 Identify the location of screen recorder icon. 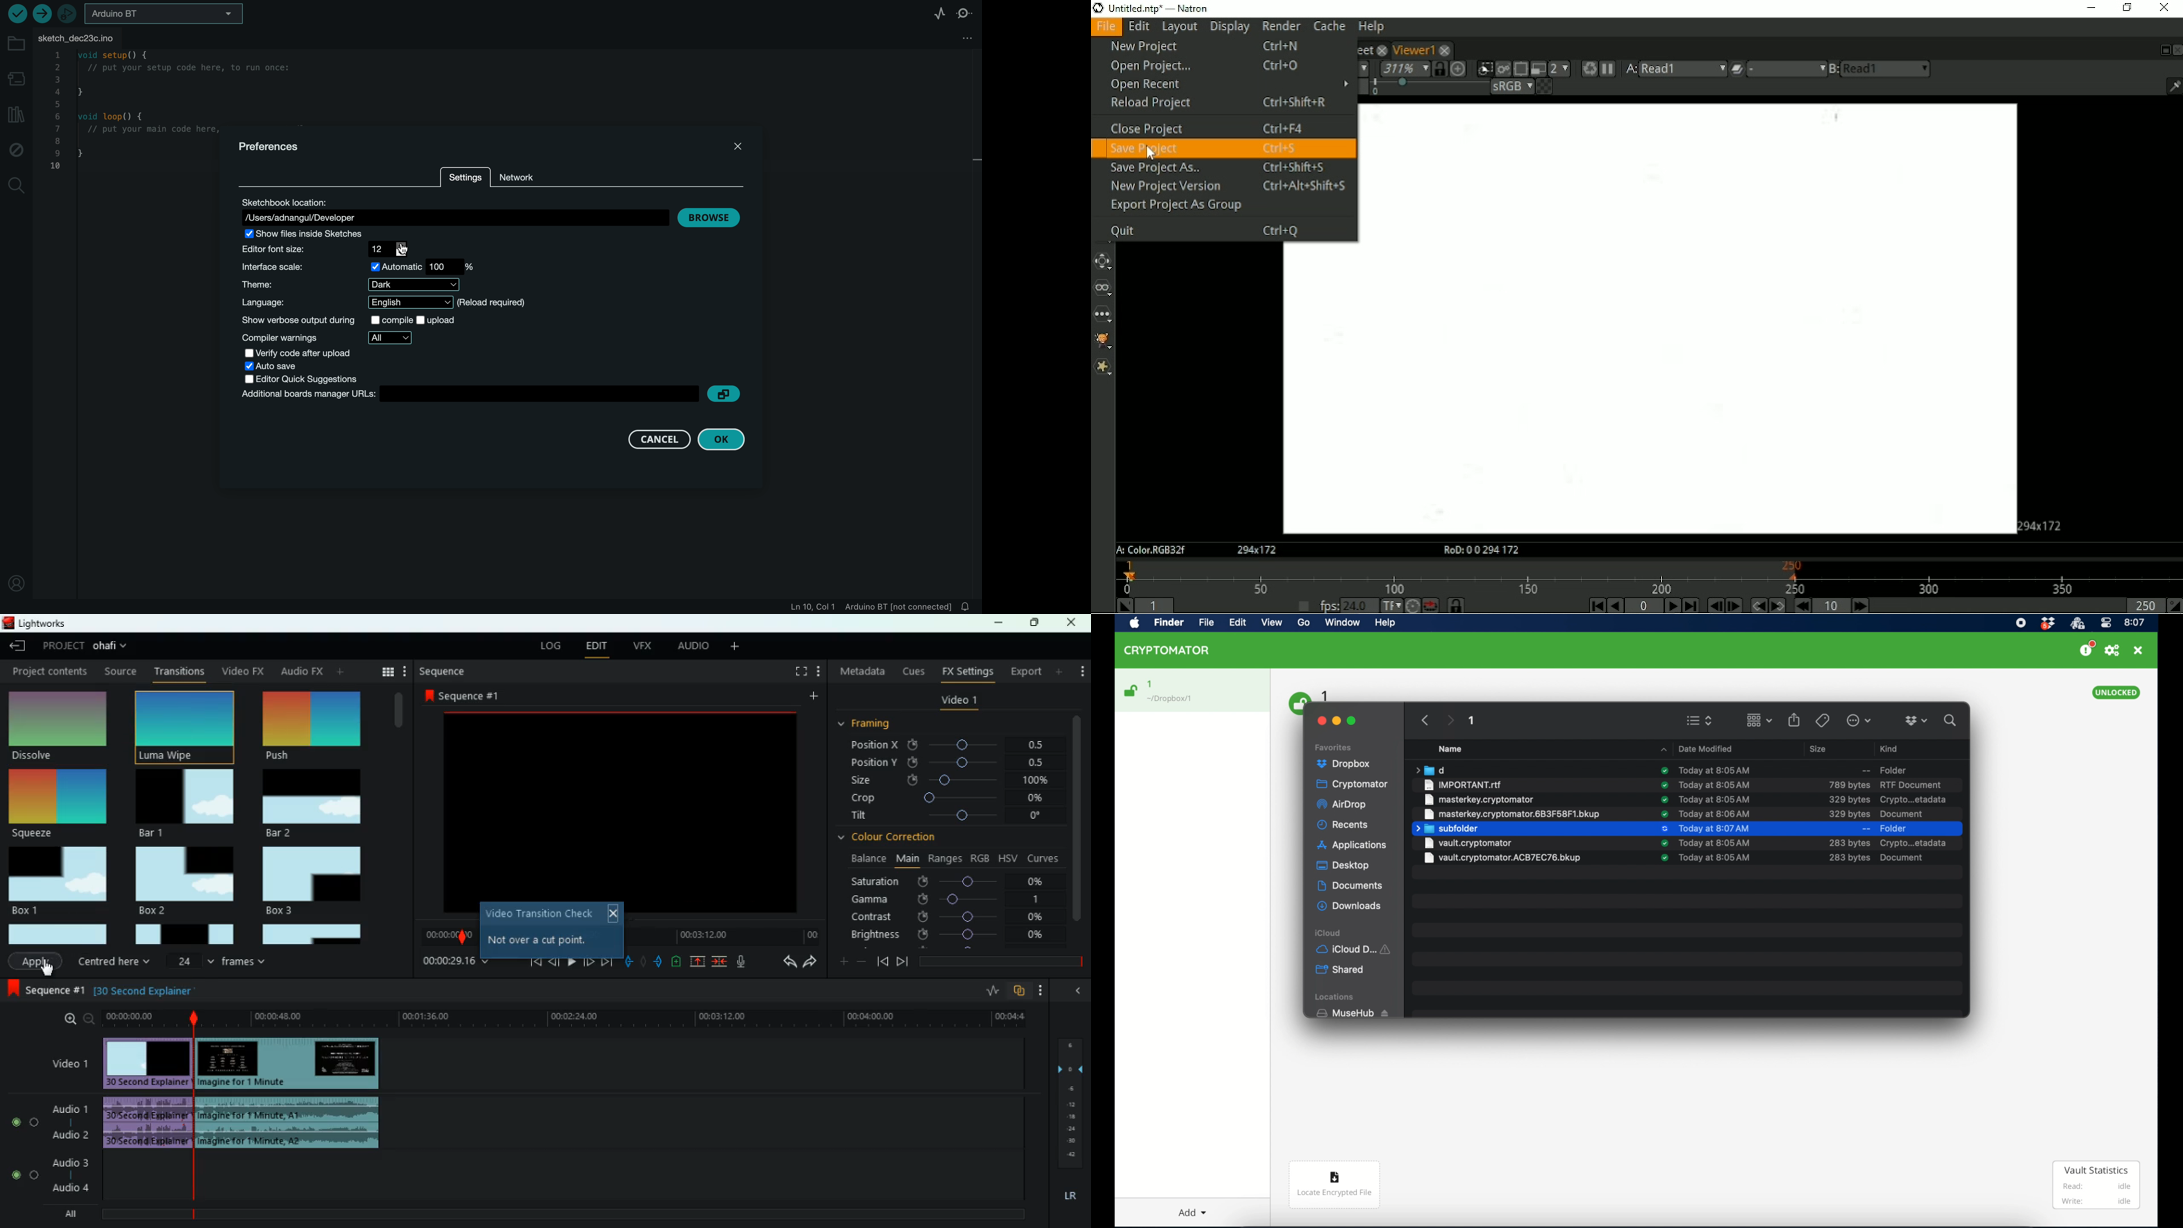
(2022, 623).